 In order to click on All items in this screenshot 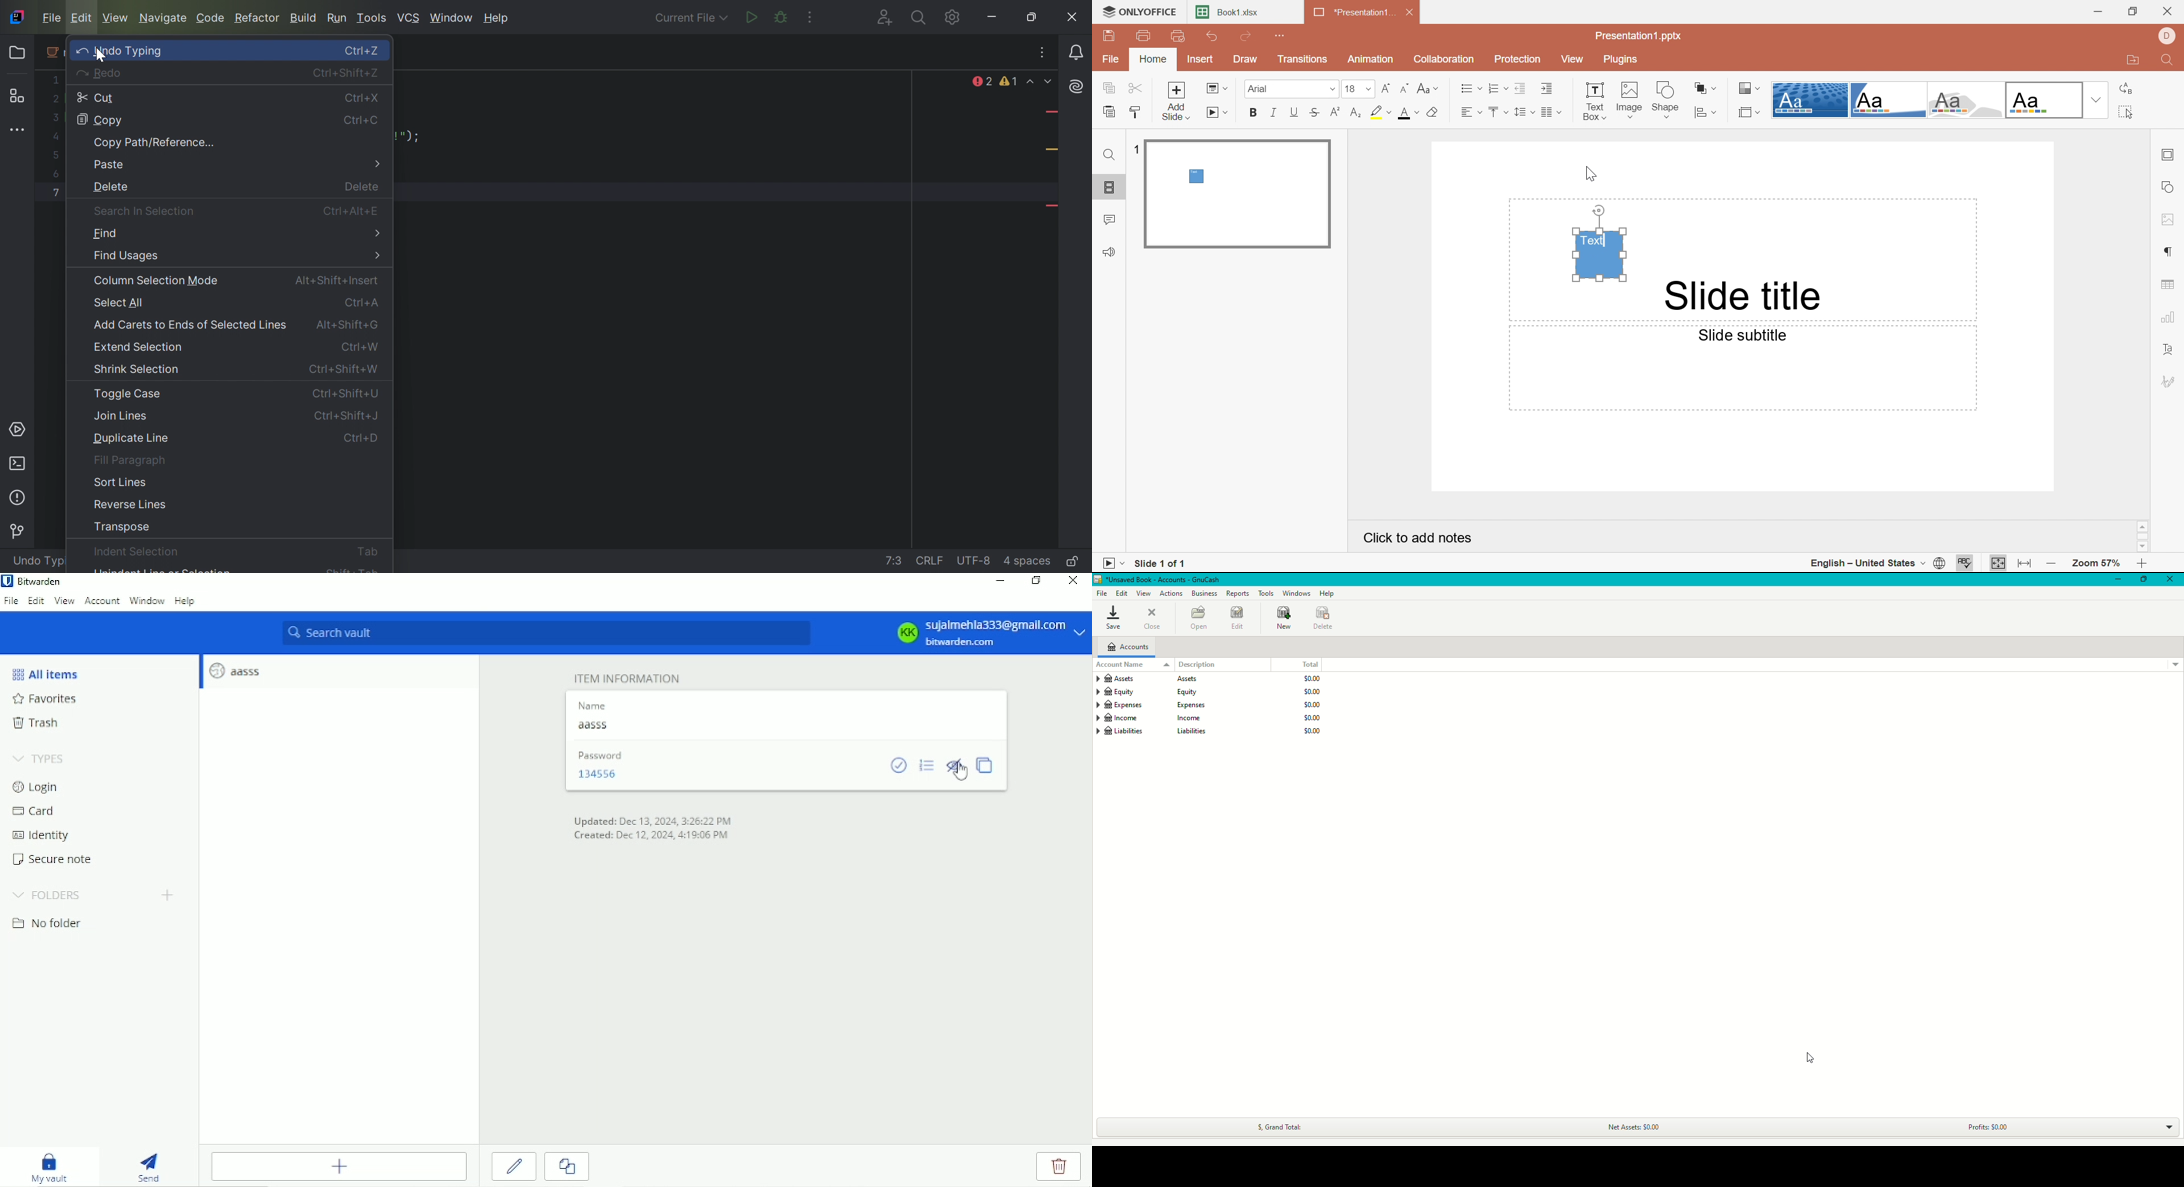, I will do `click(45, 672)`.